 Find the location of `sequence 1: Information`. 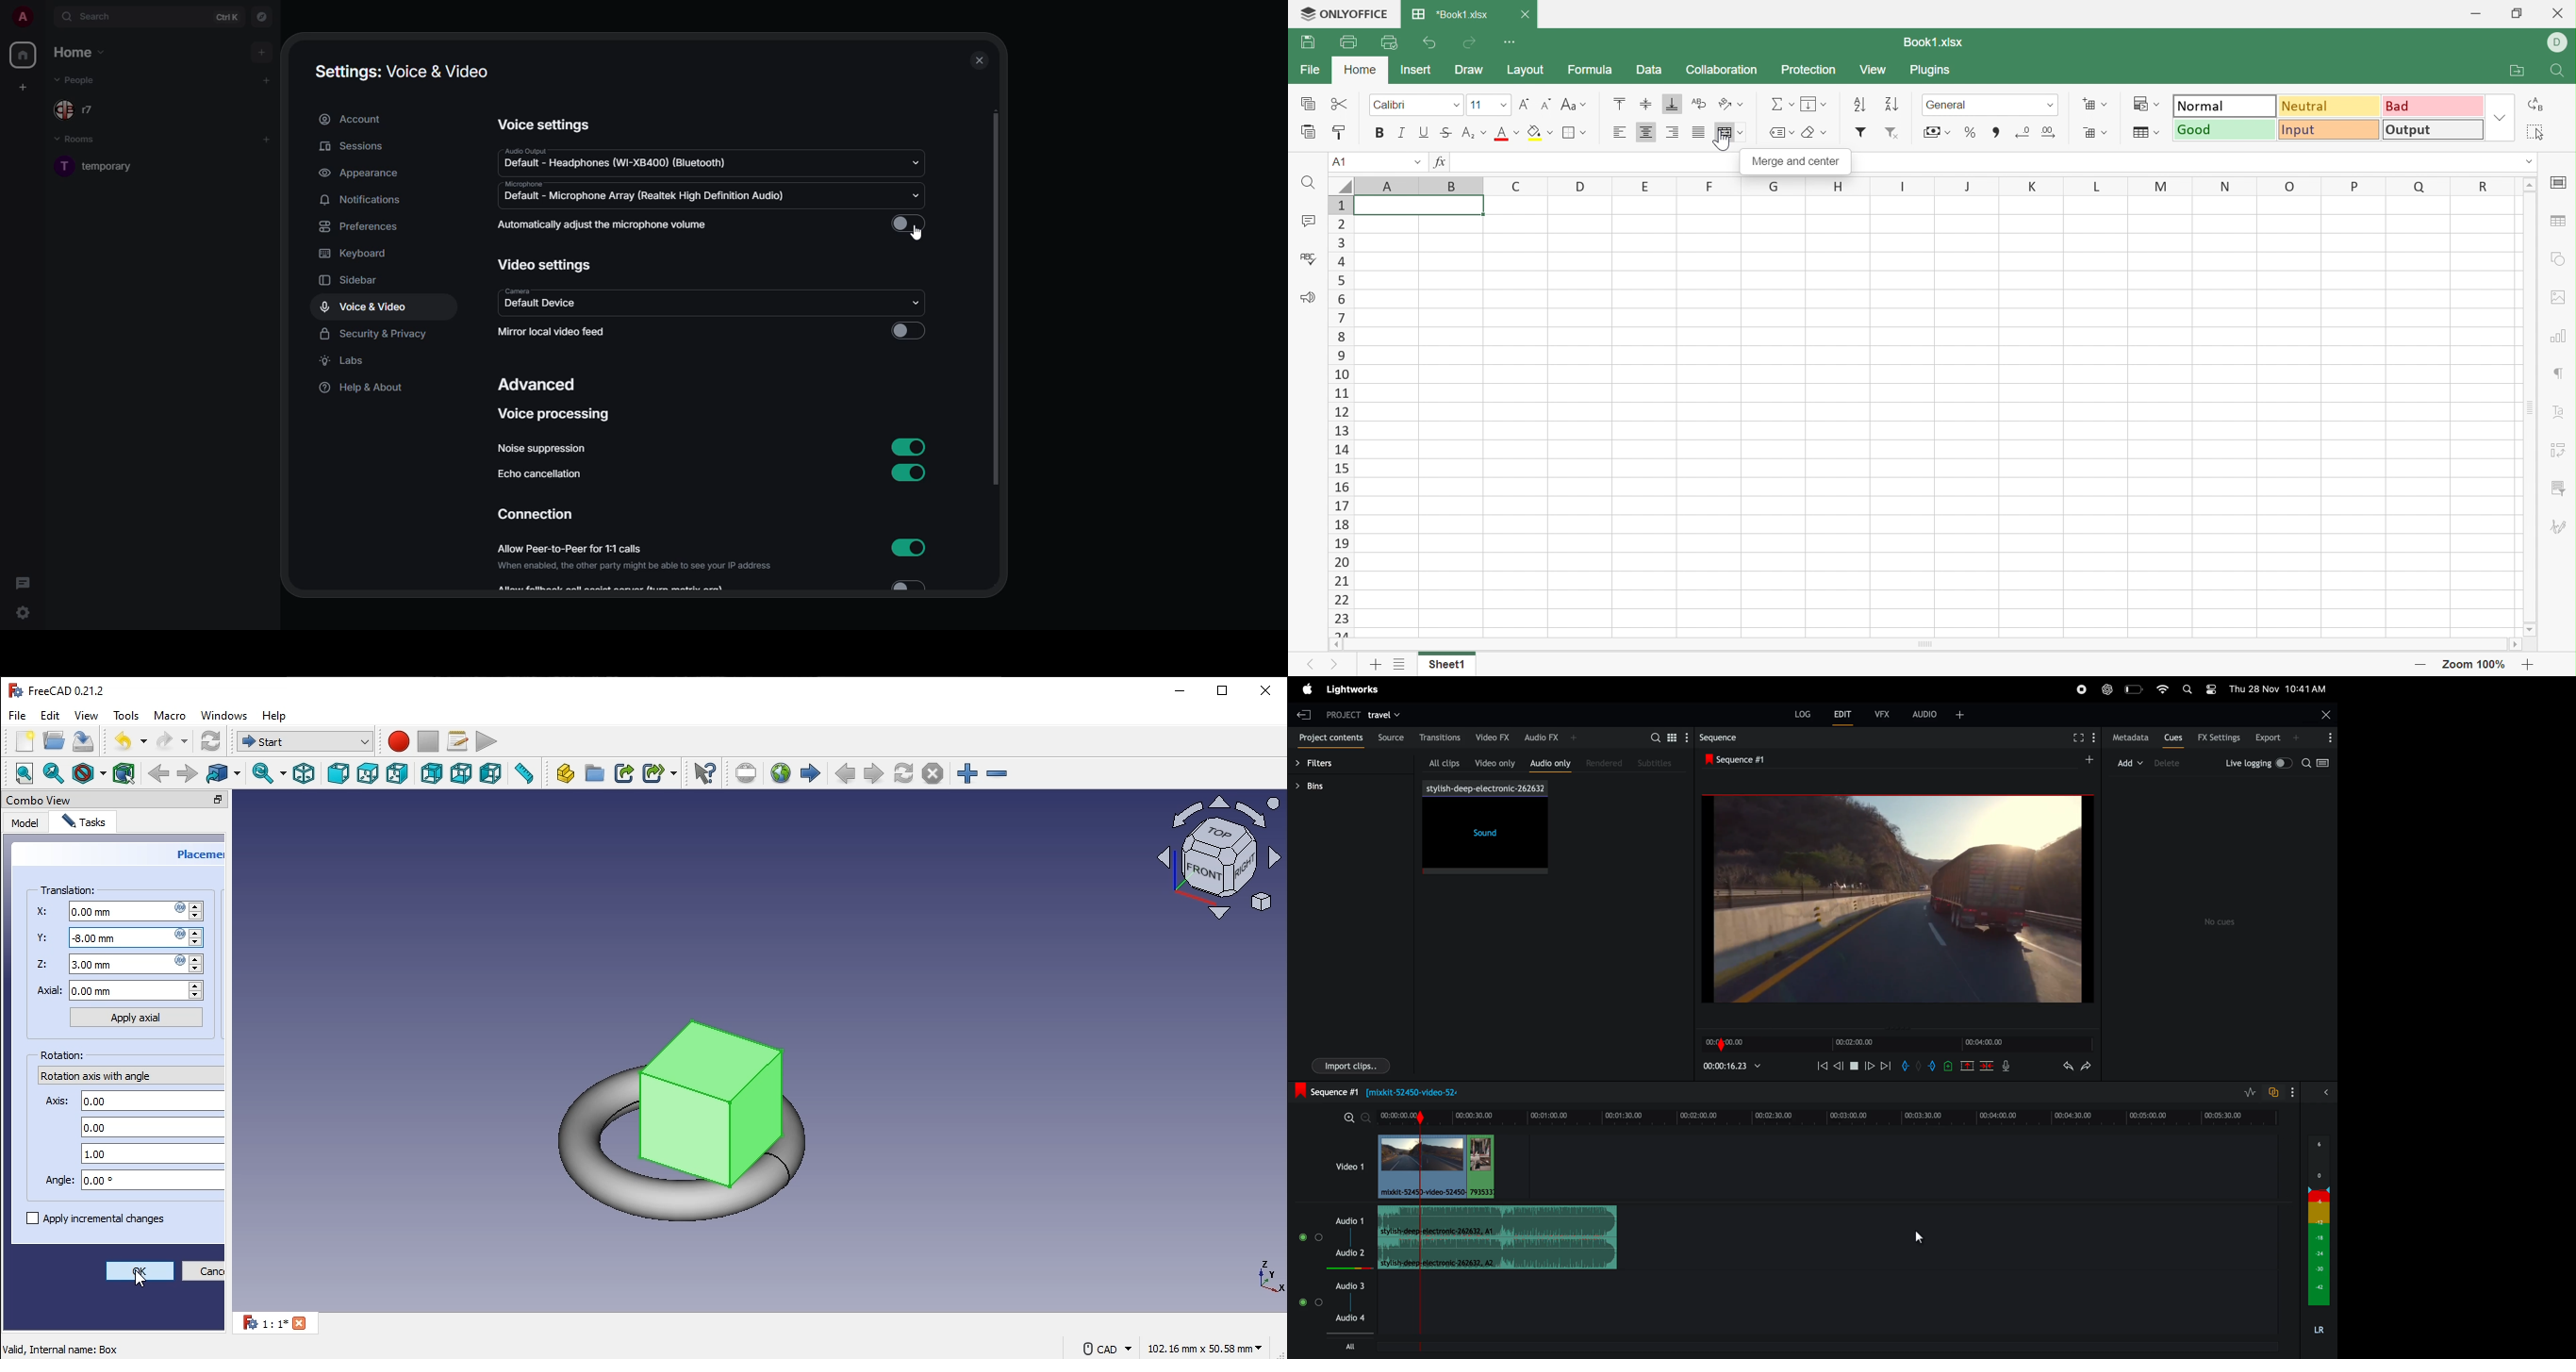

sequence 1: Information is located at coordinates (1694, 1091).